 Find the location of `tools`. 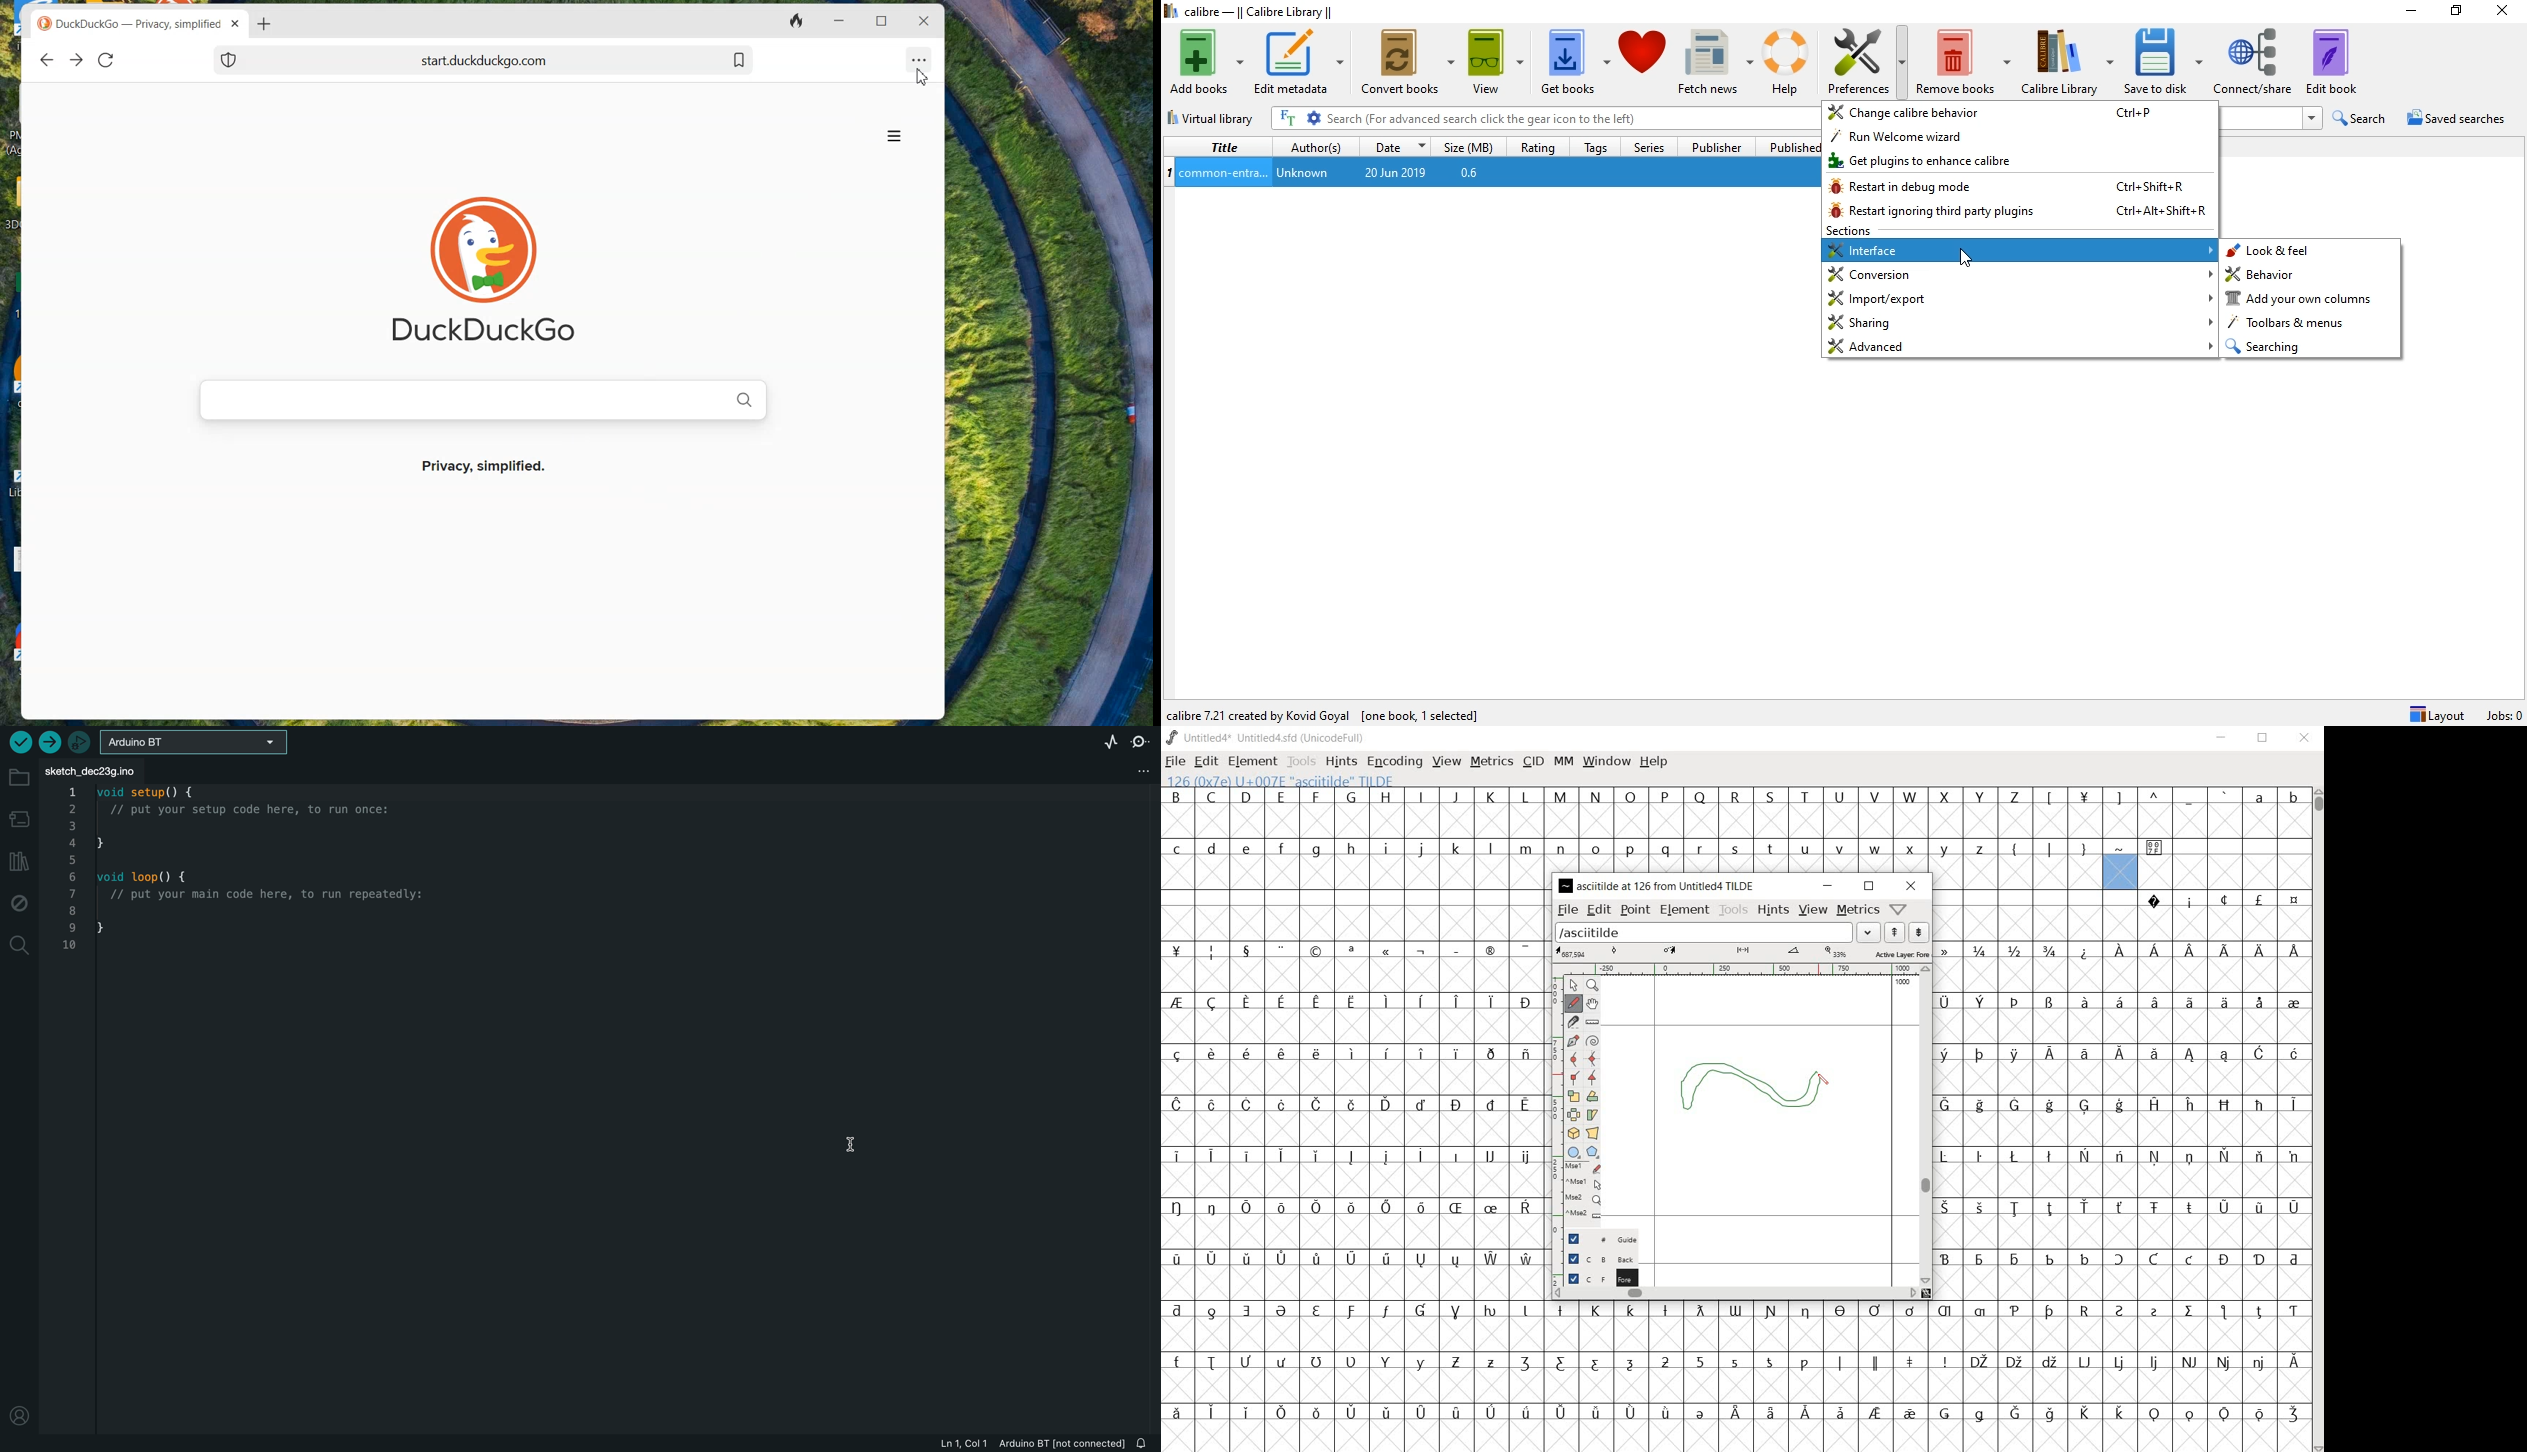

tools is located at coordinates (1734, 911).